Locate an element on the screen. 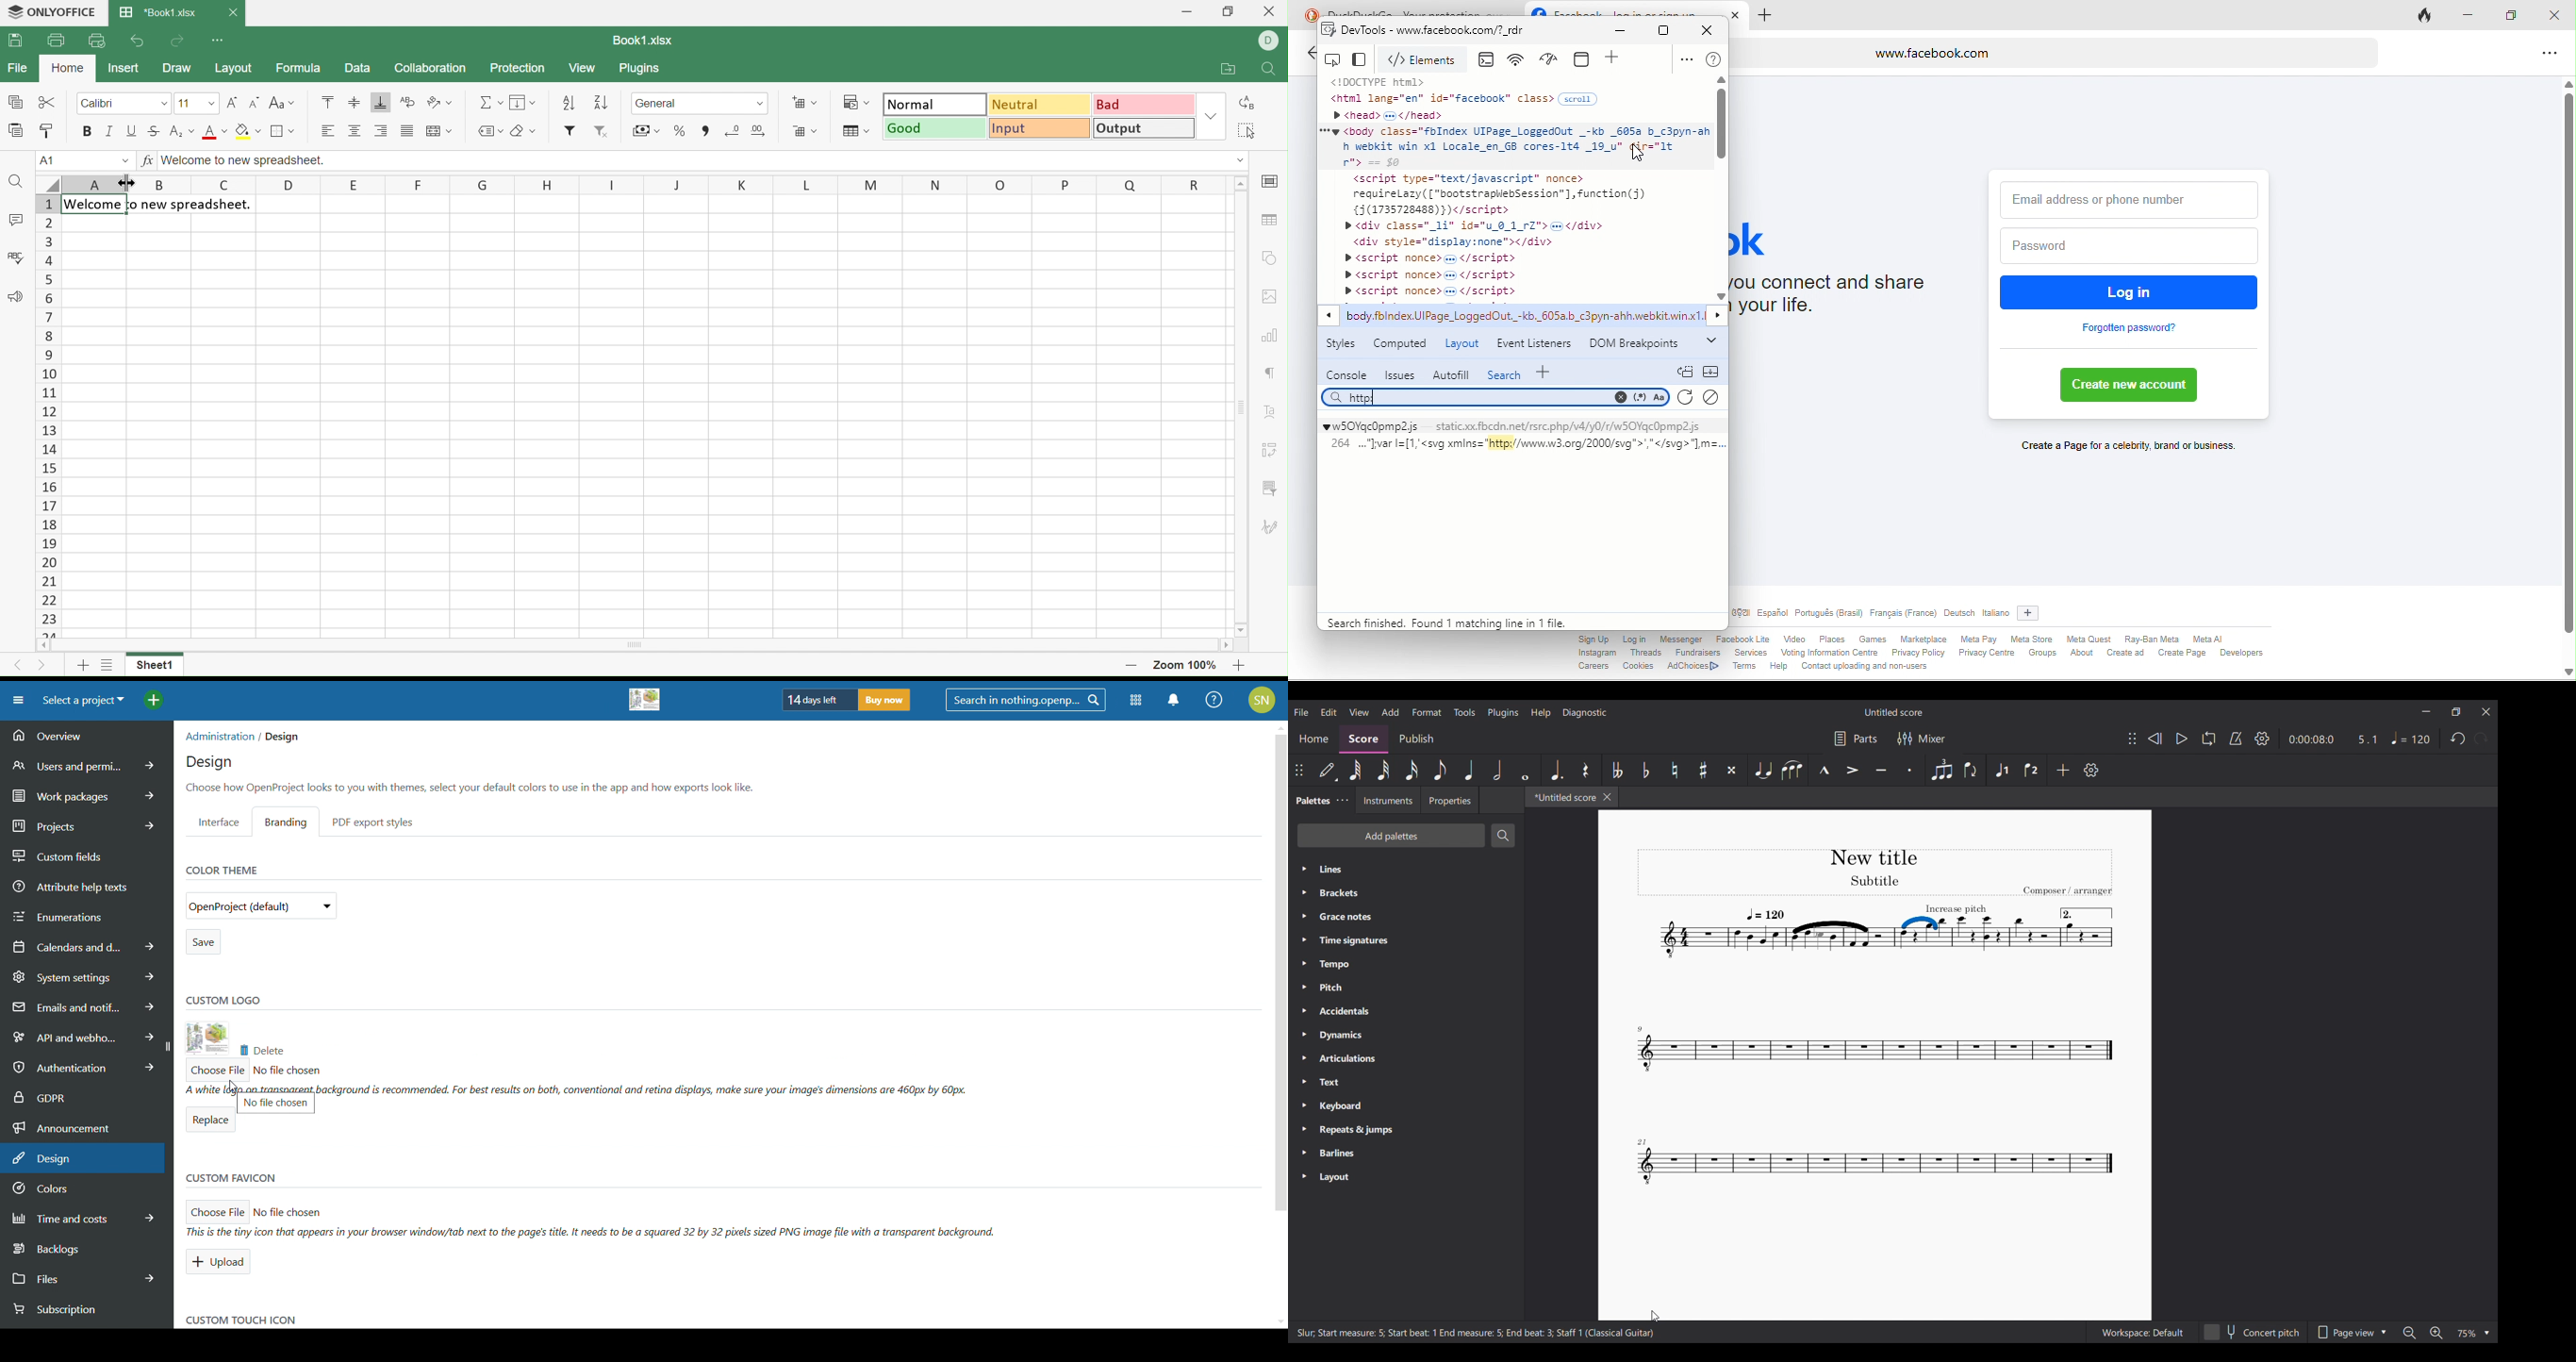 This screenshot has height=1372, width=2576. Normal is located at coordinates (936, 104).